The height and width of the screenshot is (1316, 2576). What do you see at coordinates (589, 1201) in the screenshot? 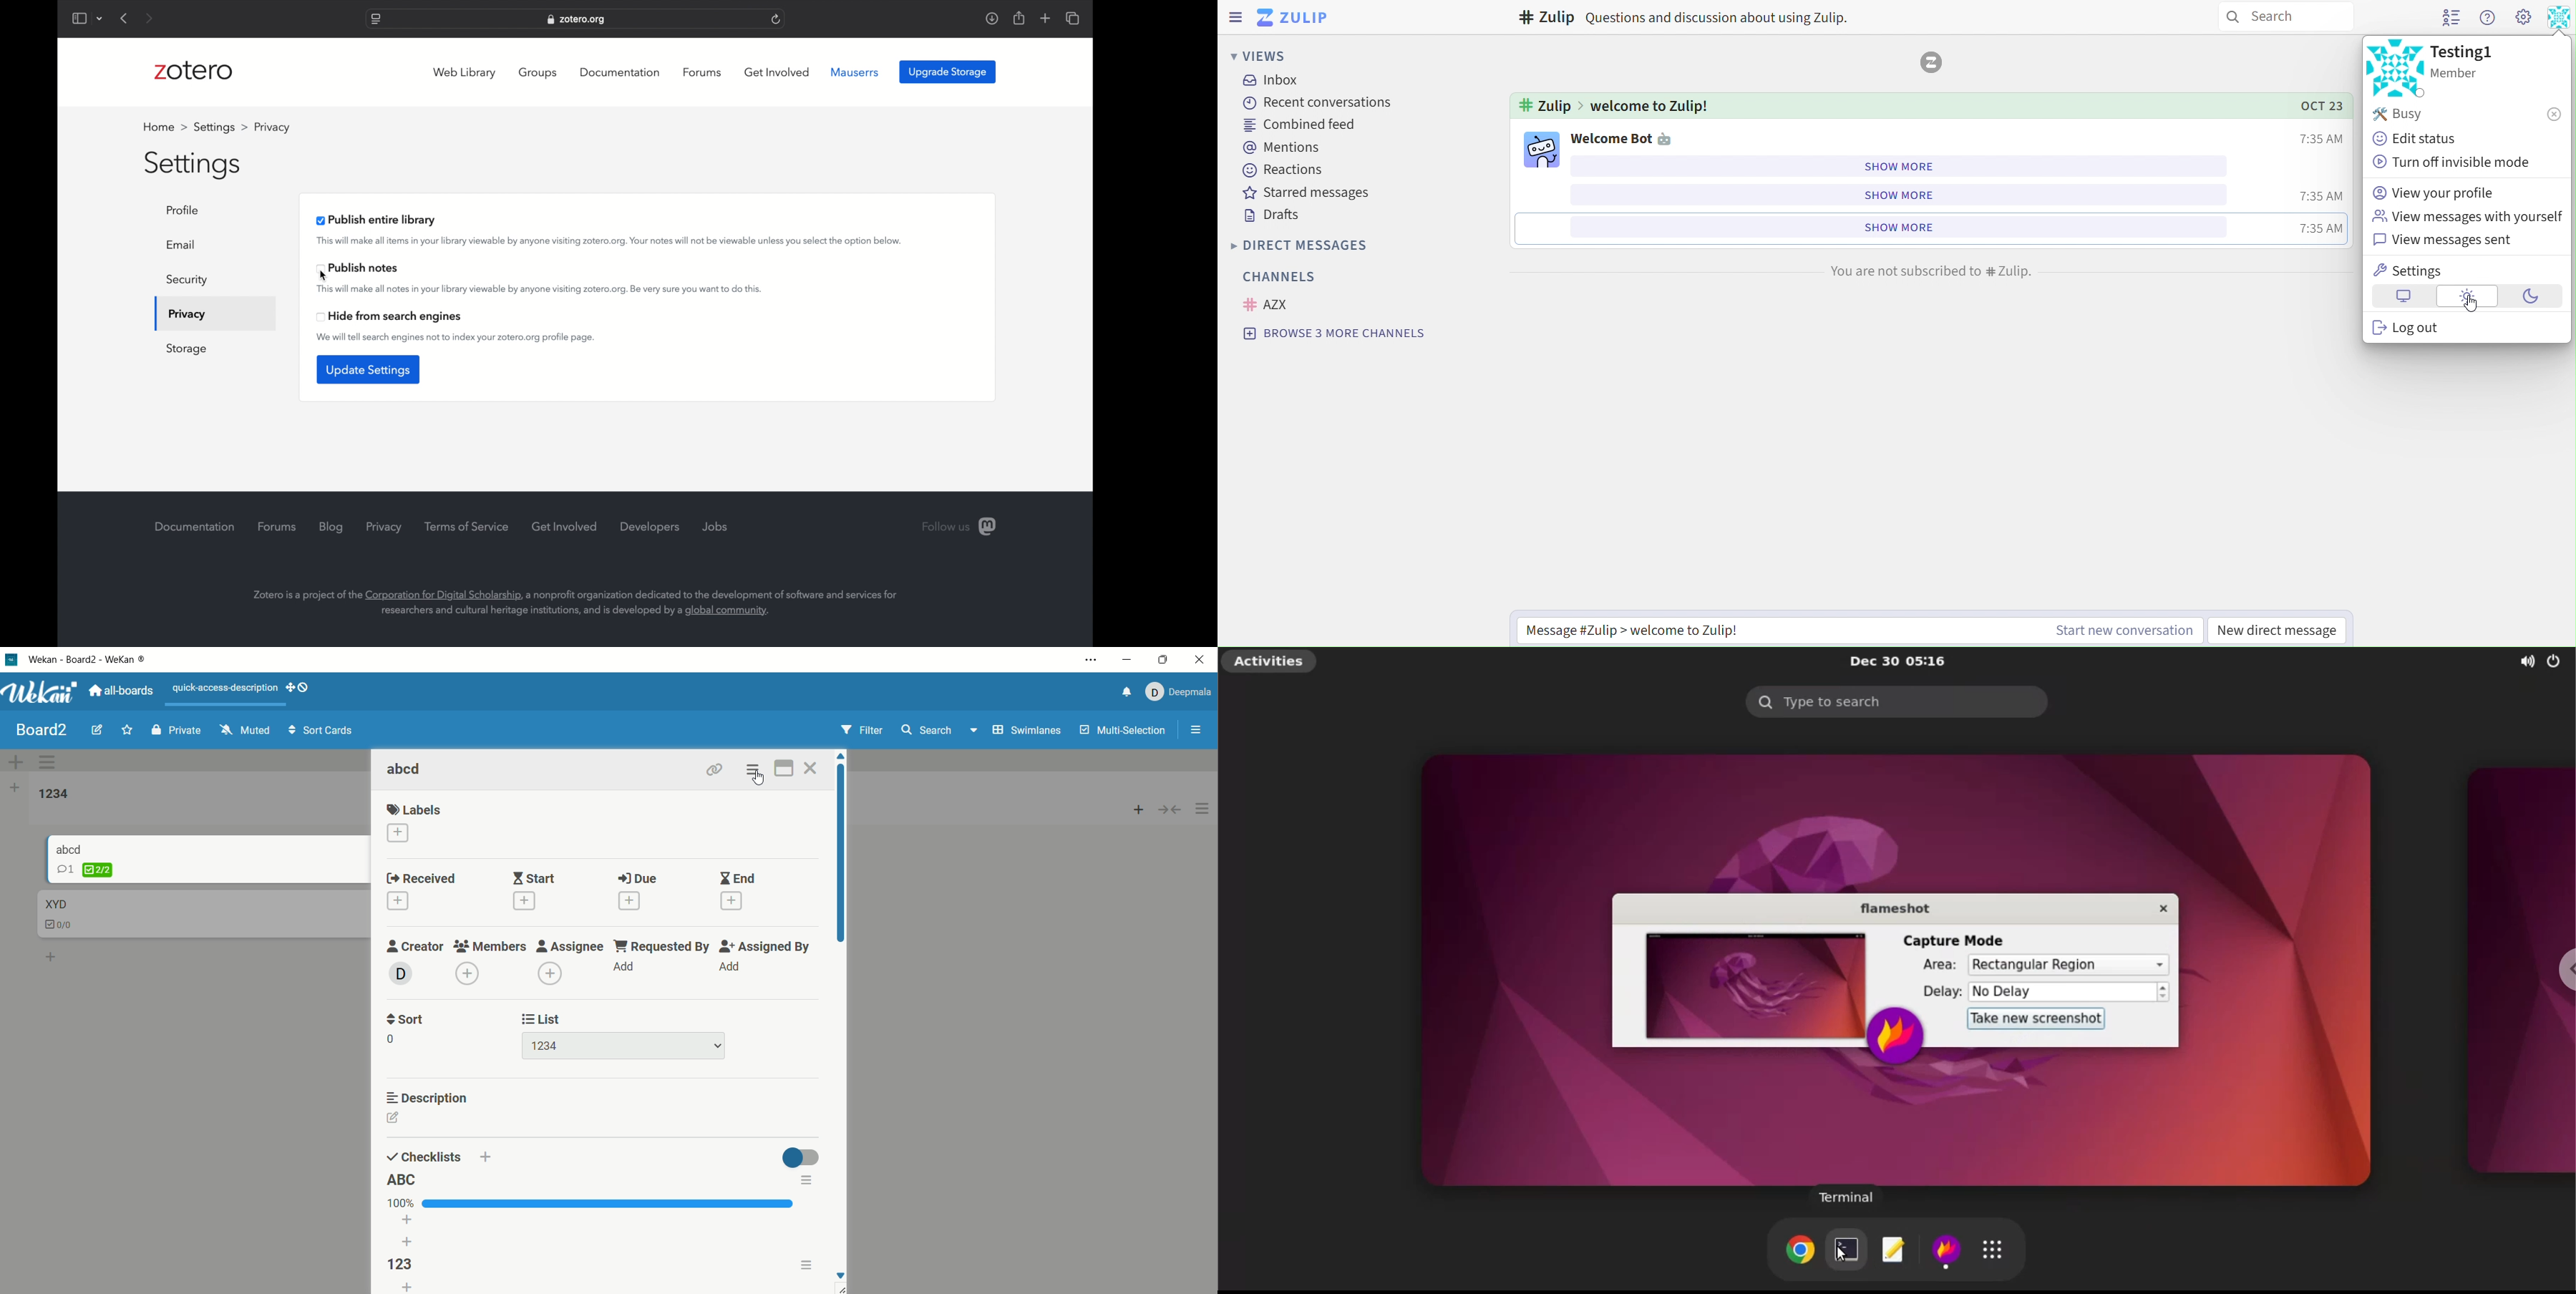
I see `progress` at bounding box center [589, 1201].